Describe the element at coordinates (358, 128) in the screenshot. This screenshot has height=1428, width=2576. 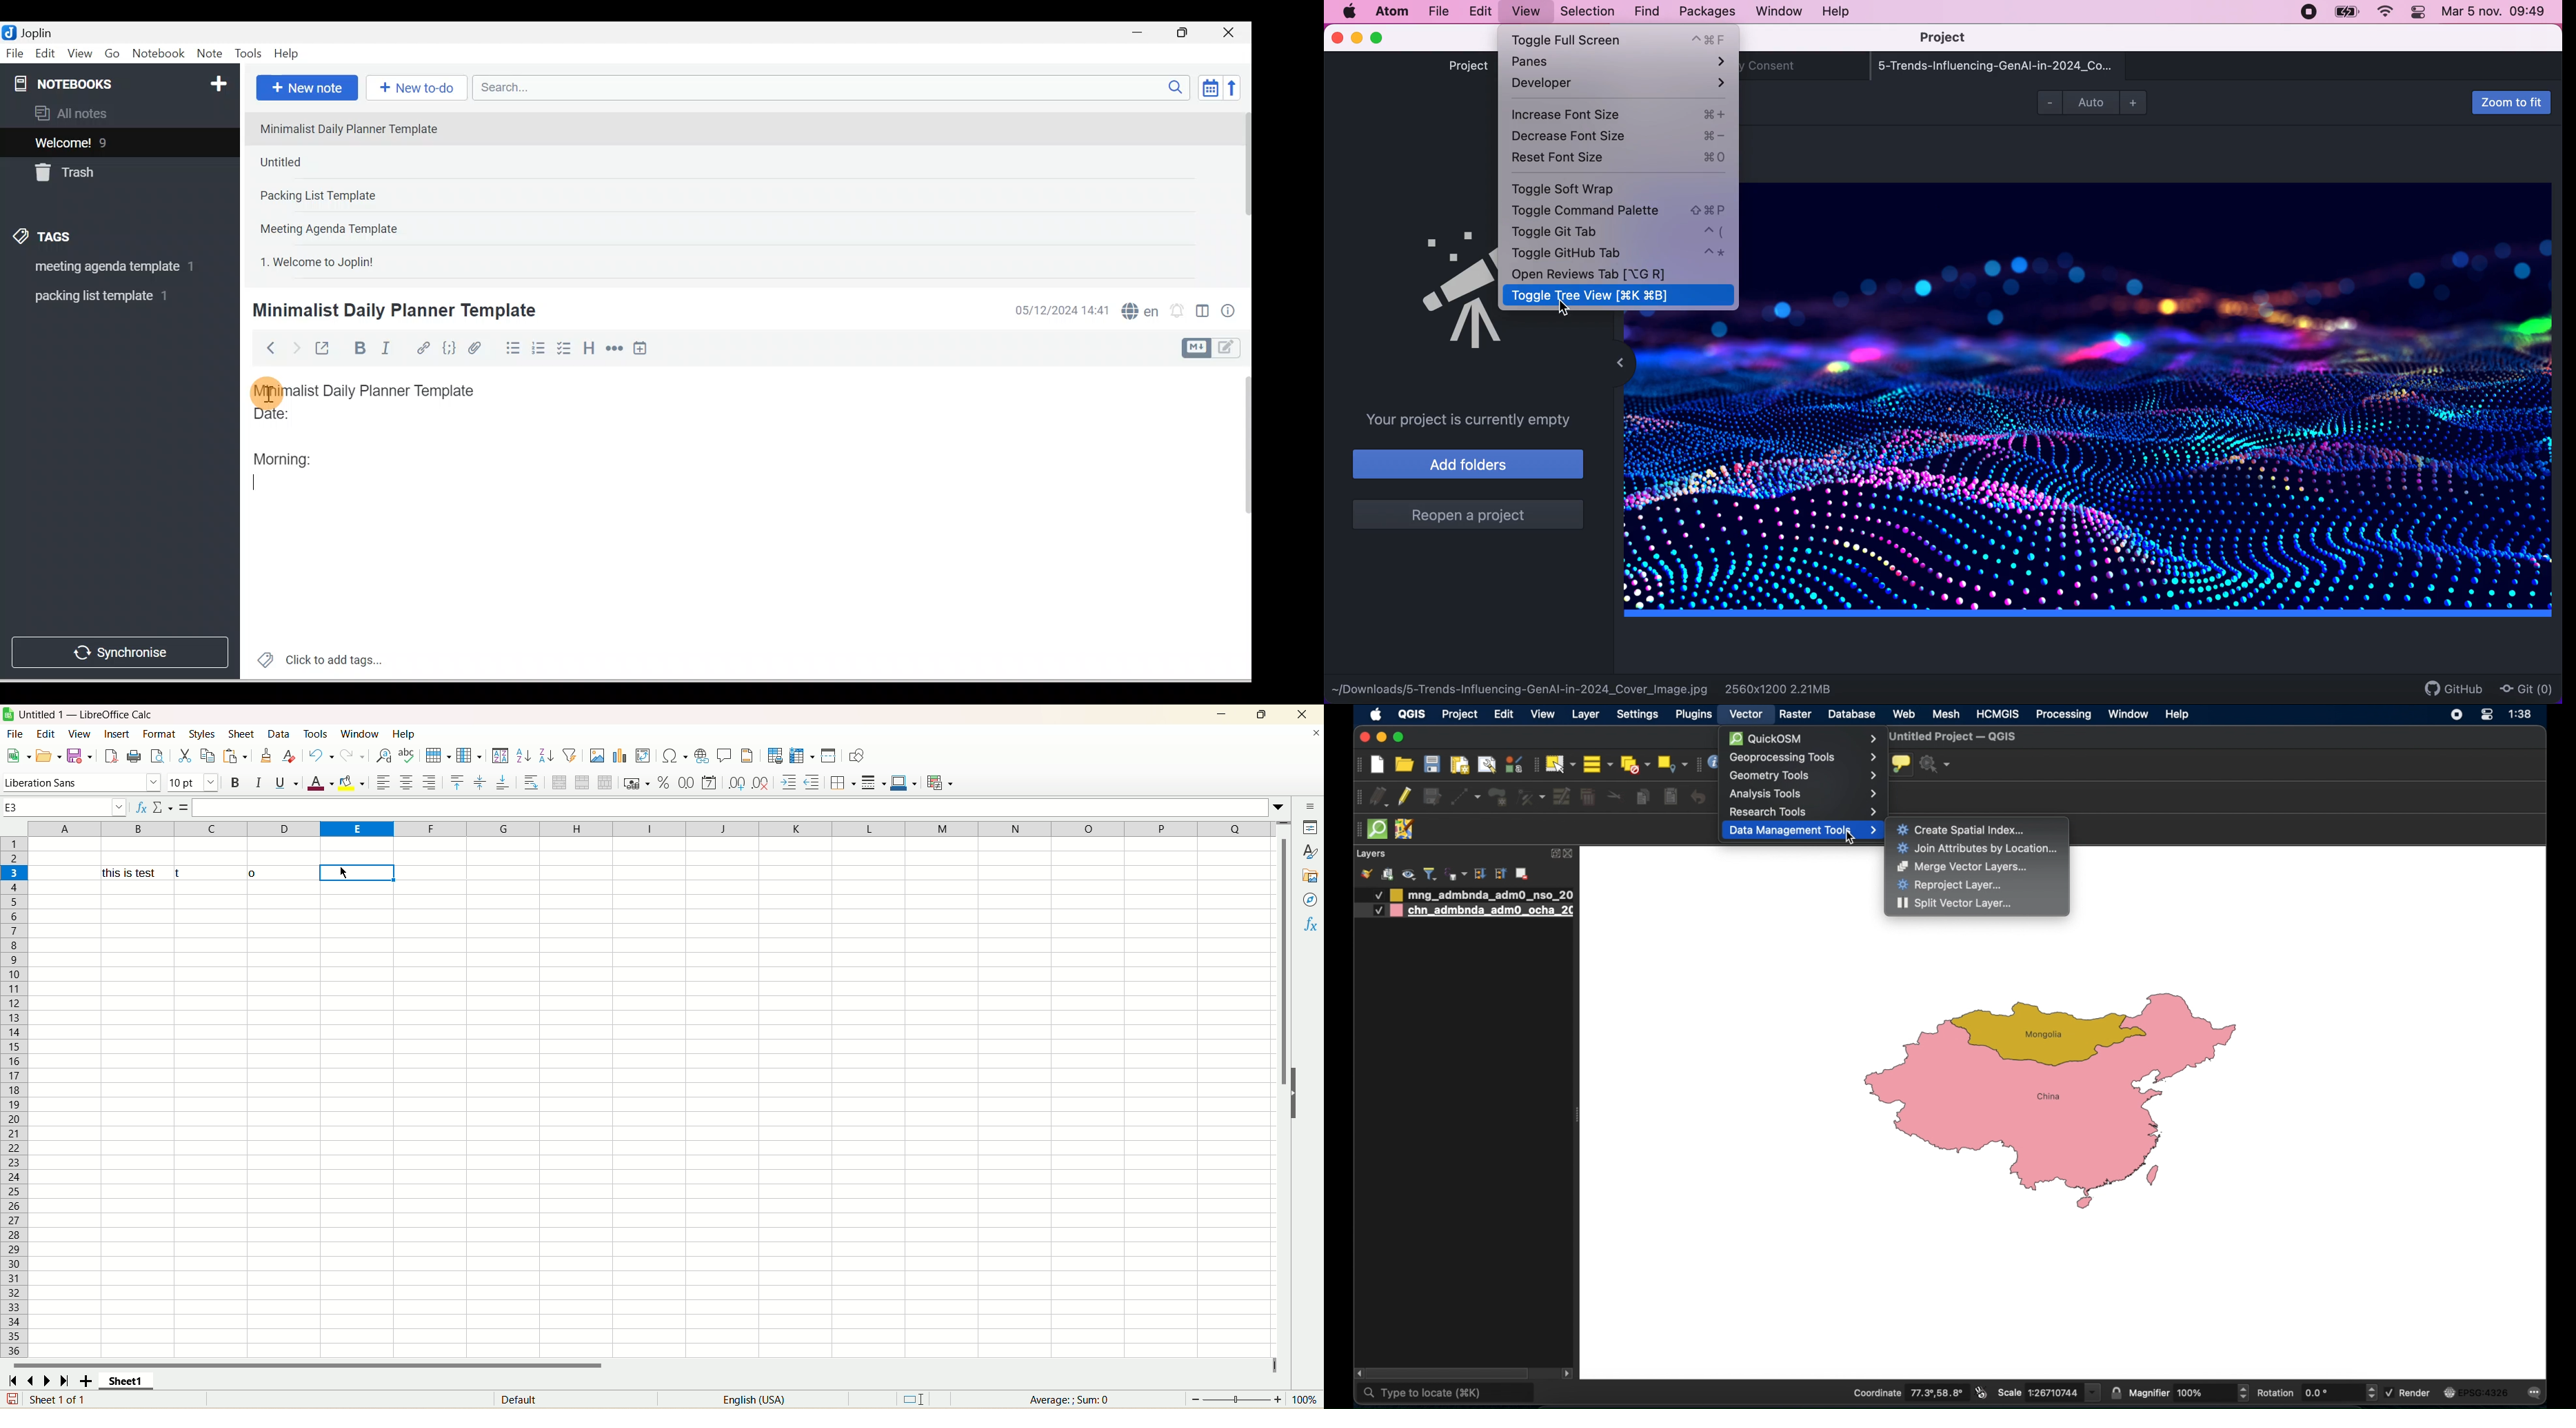
I see `Note 1` at that location.